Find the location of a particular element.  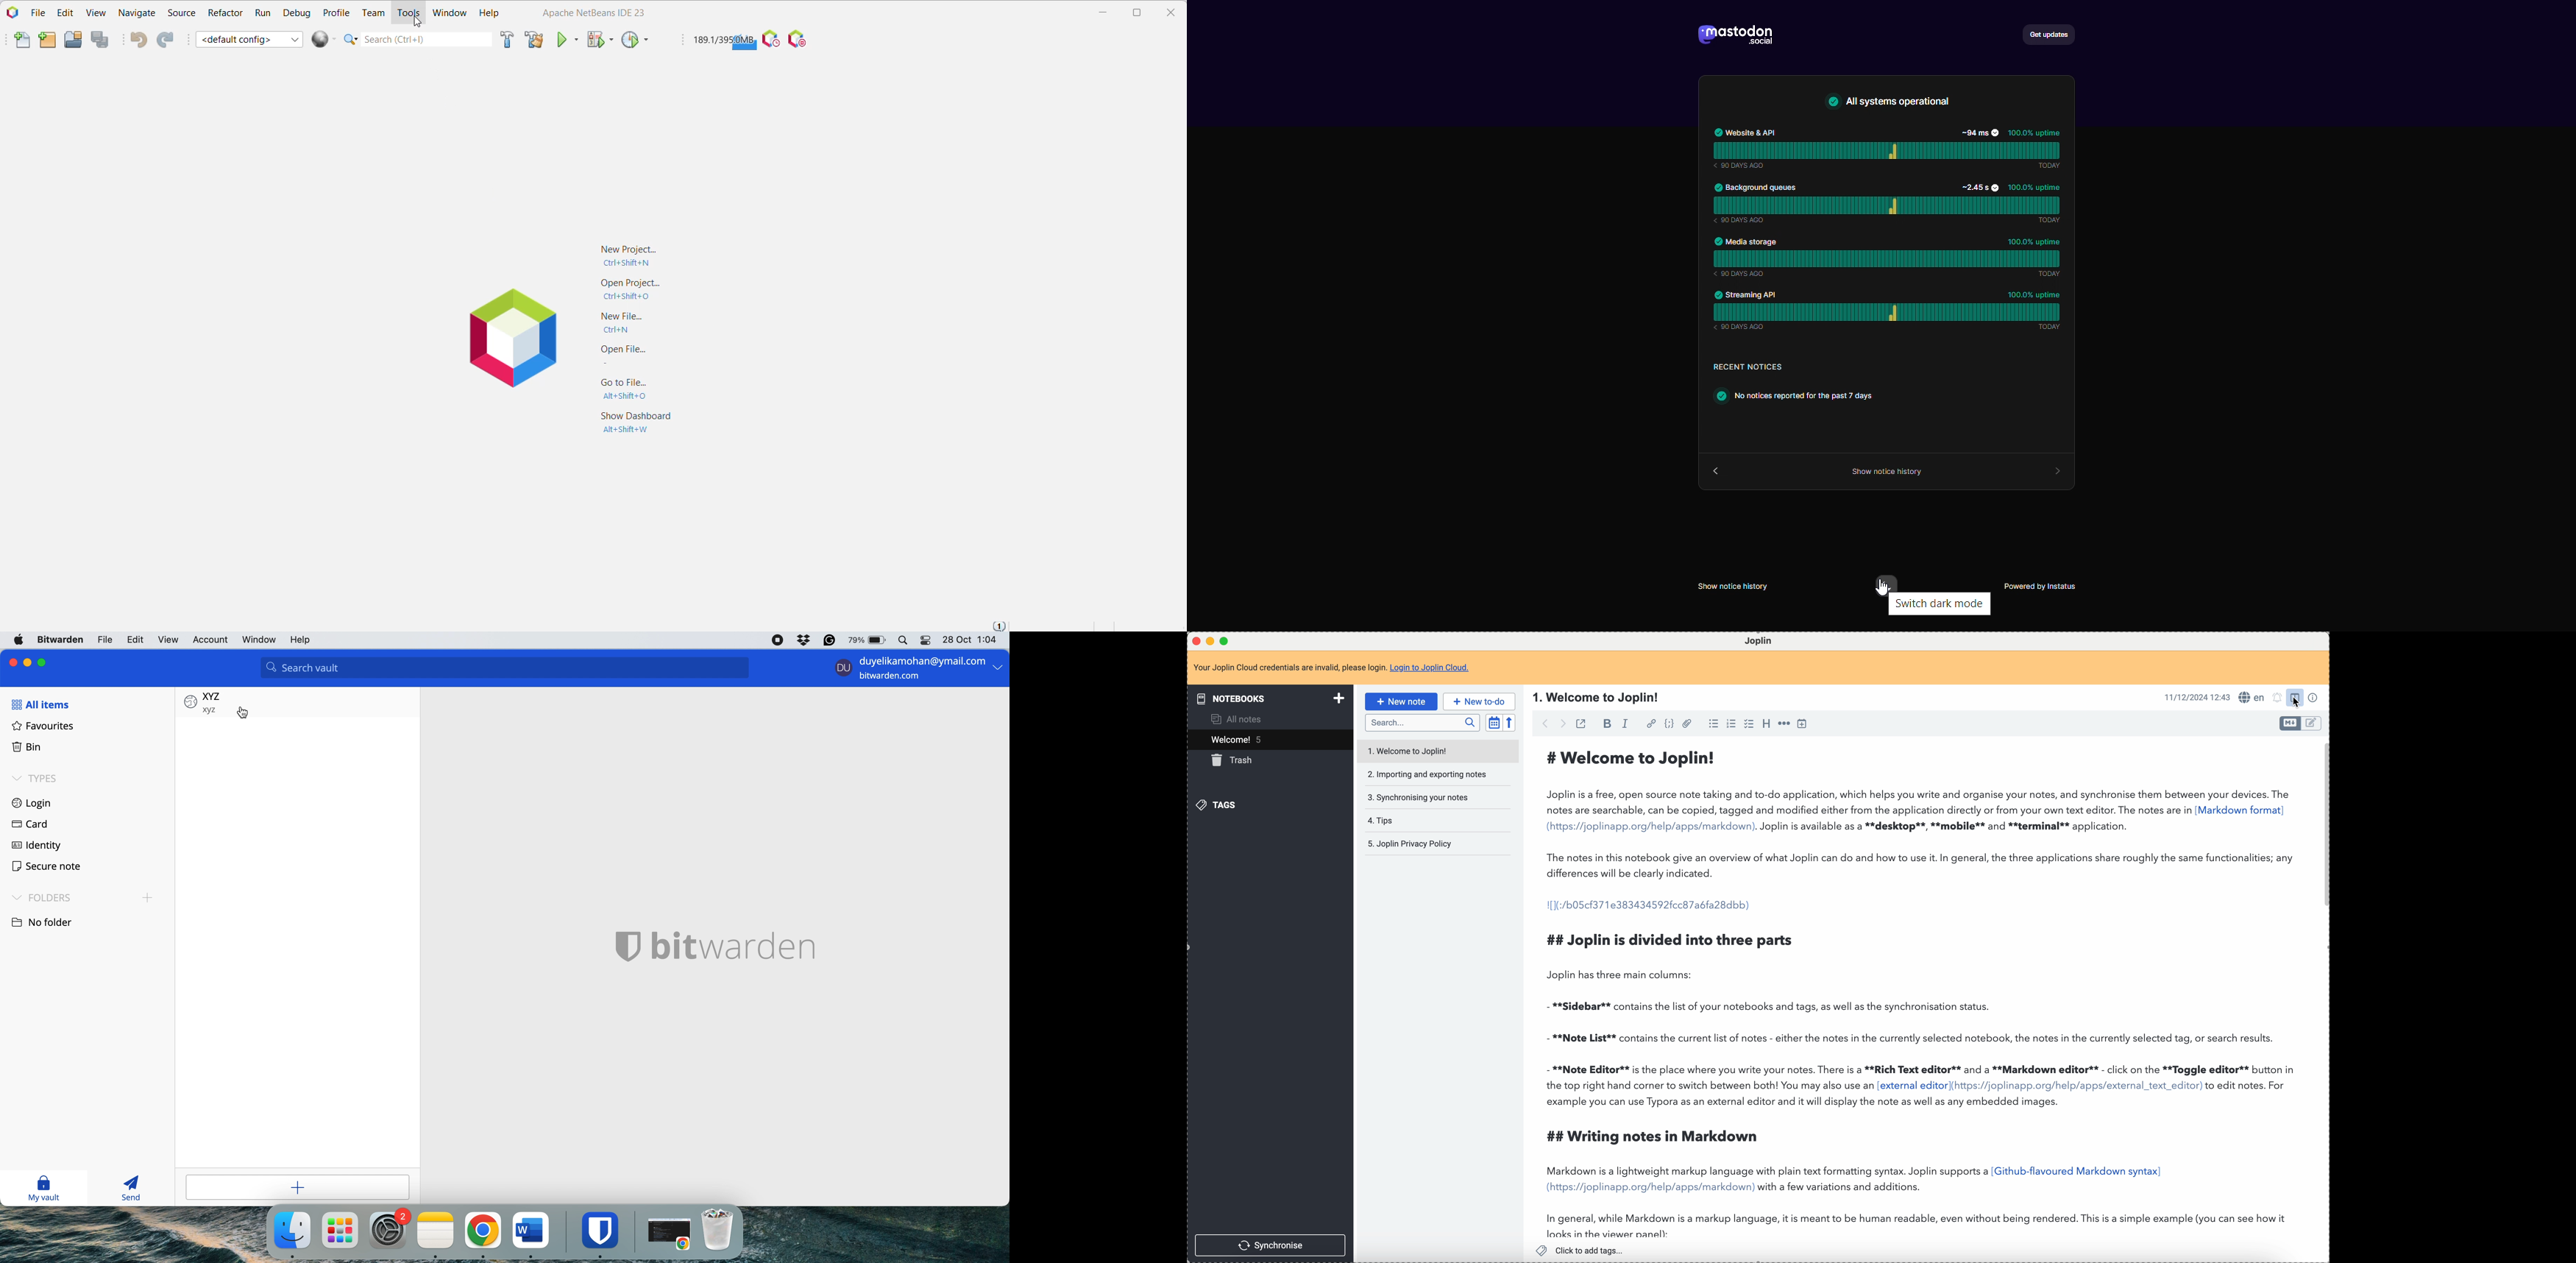

click on toggle editor layout is located at coordinates (2295, 699).